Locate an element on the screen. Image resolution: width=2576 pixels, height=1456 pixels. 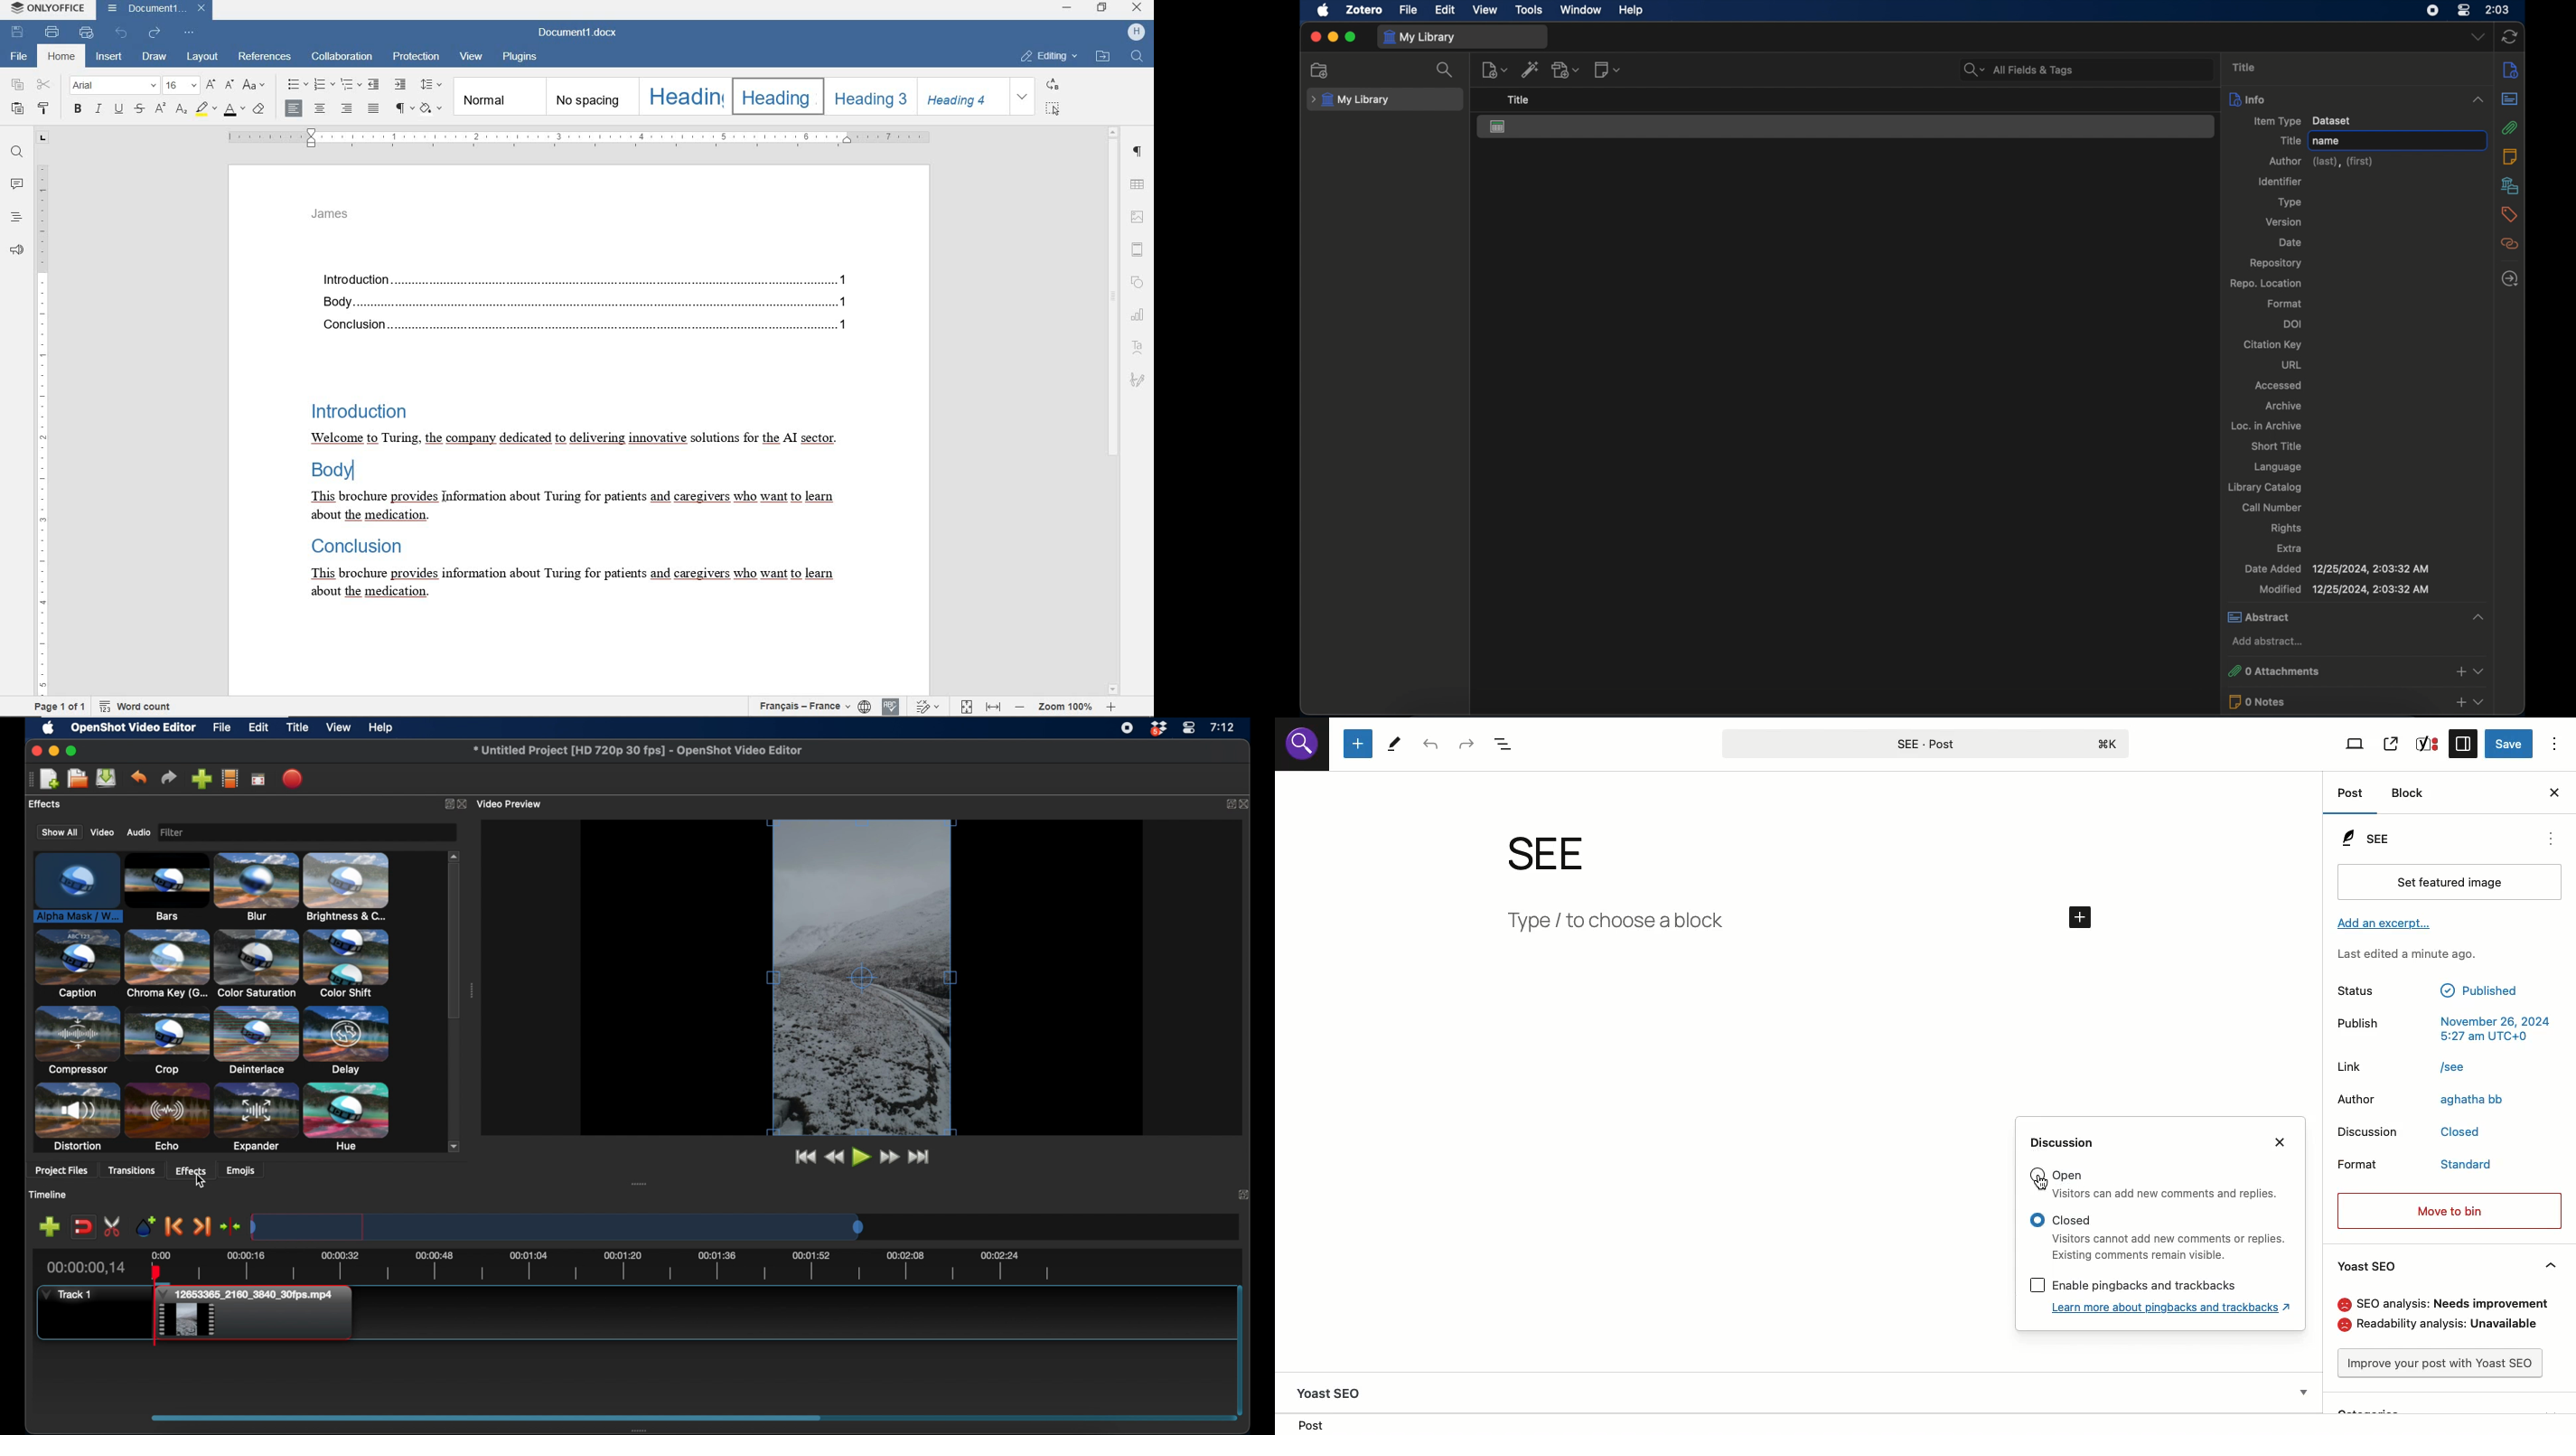
info is located at coordinates (2510, 70).